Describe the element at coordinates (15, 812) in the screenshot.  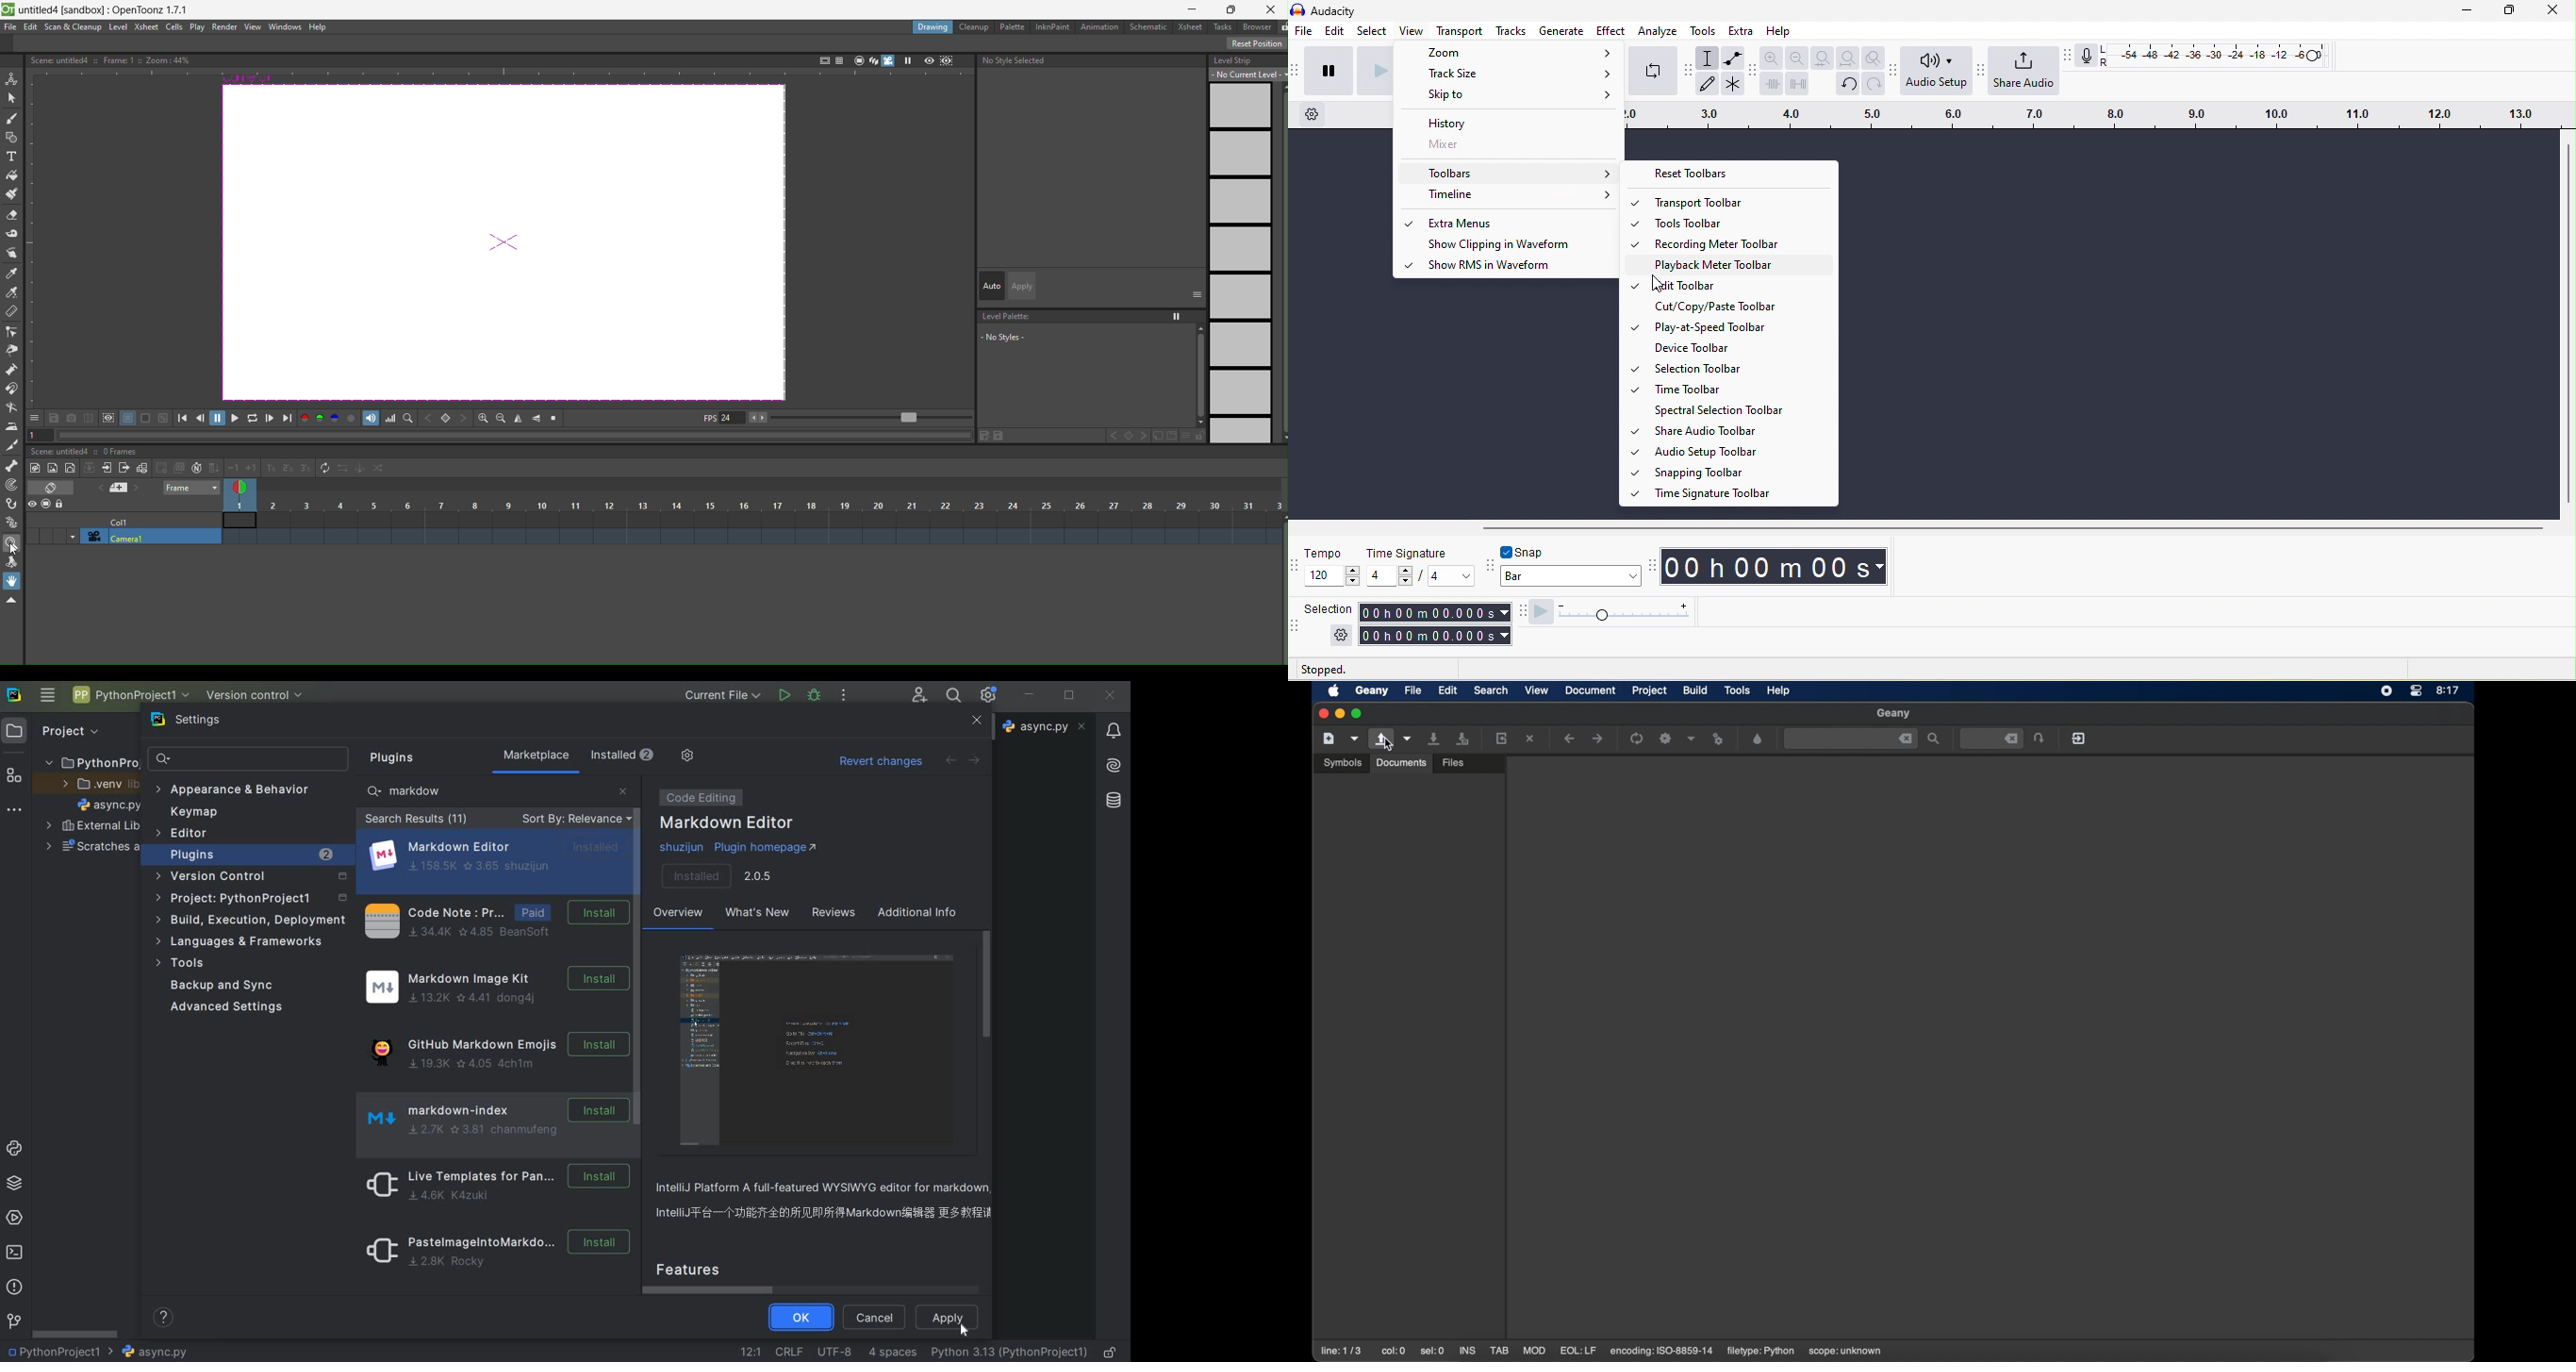
I see `more tool windows` at that location.